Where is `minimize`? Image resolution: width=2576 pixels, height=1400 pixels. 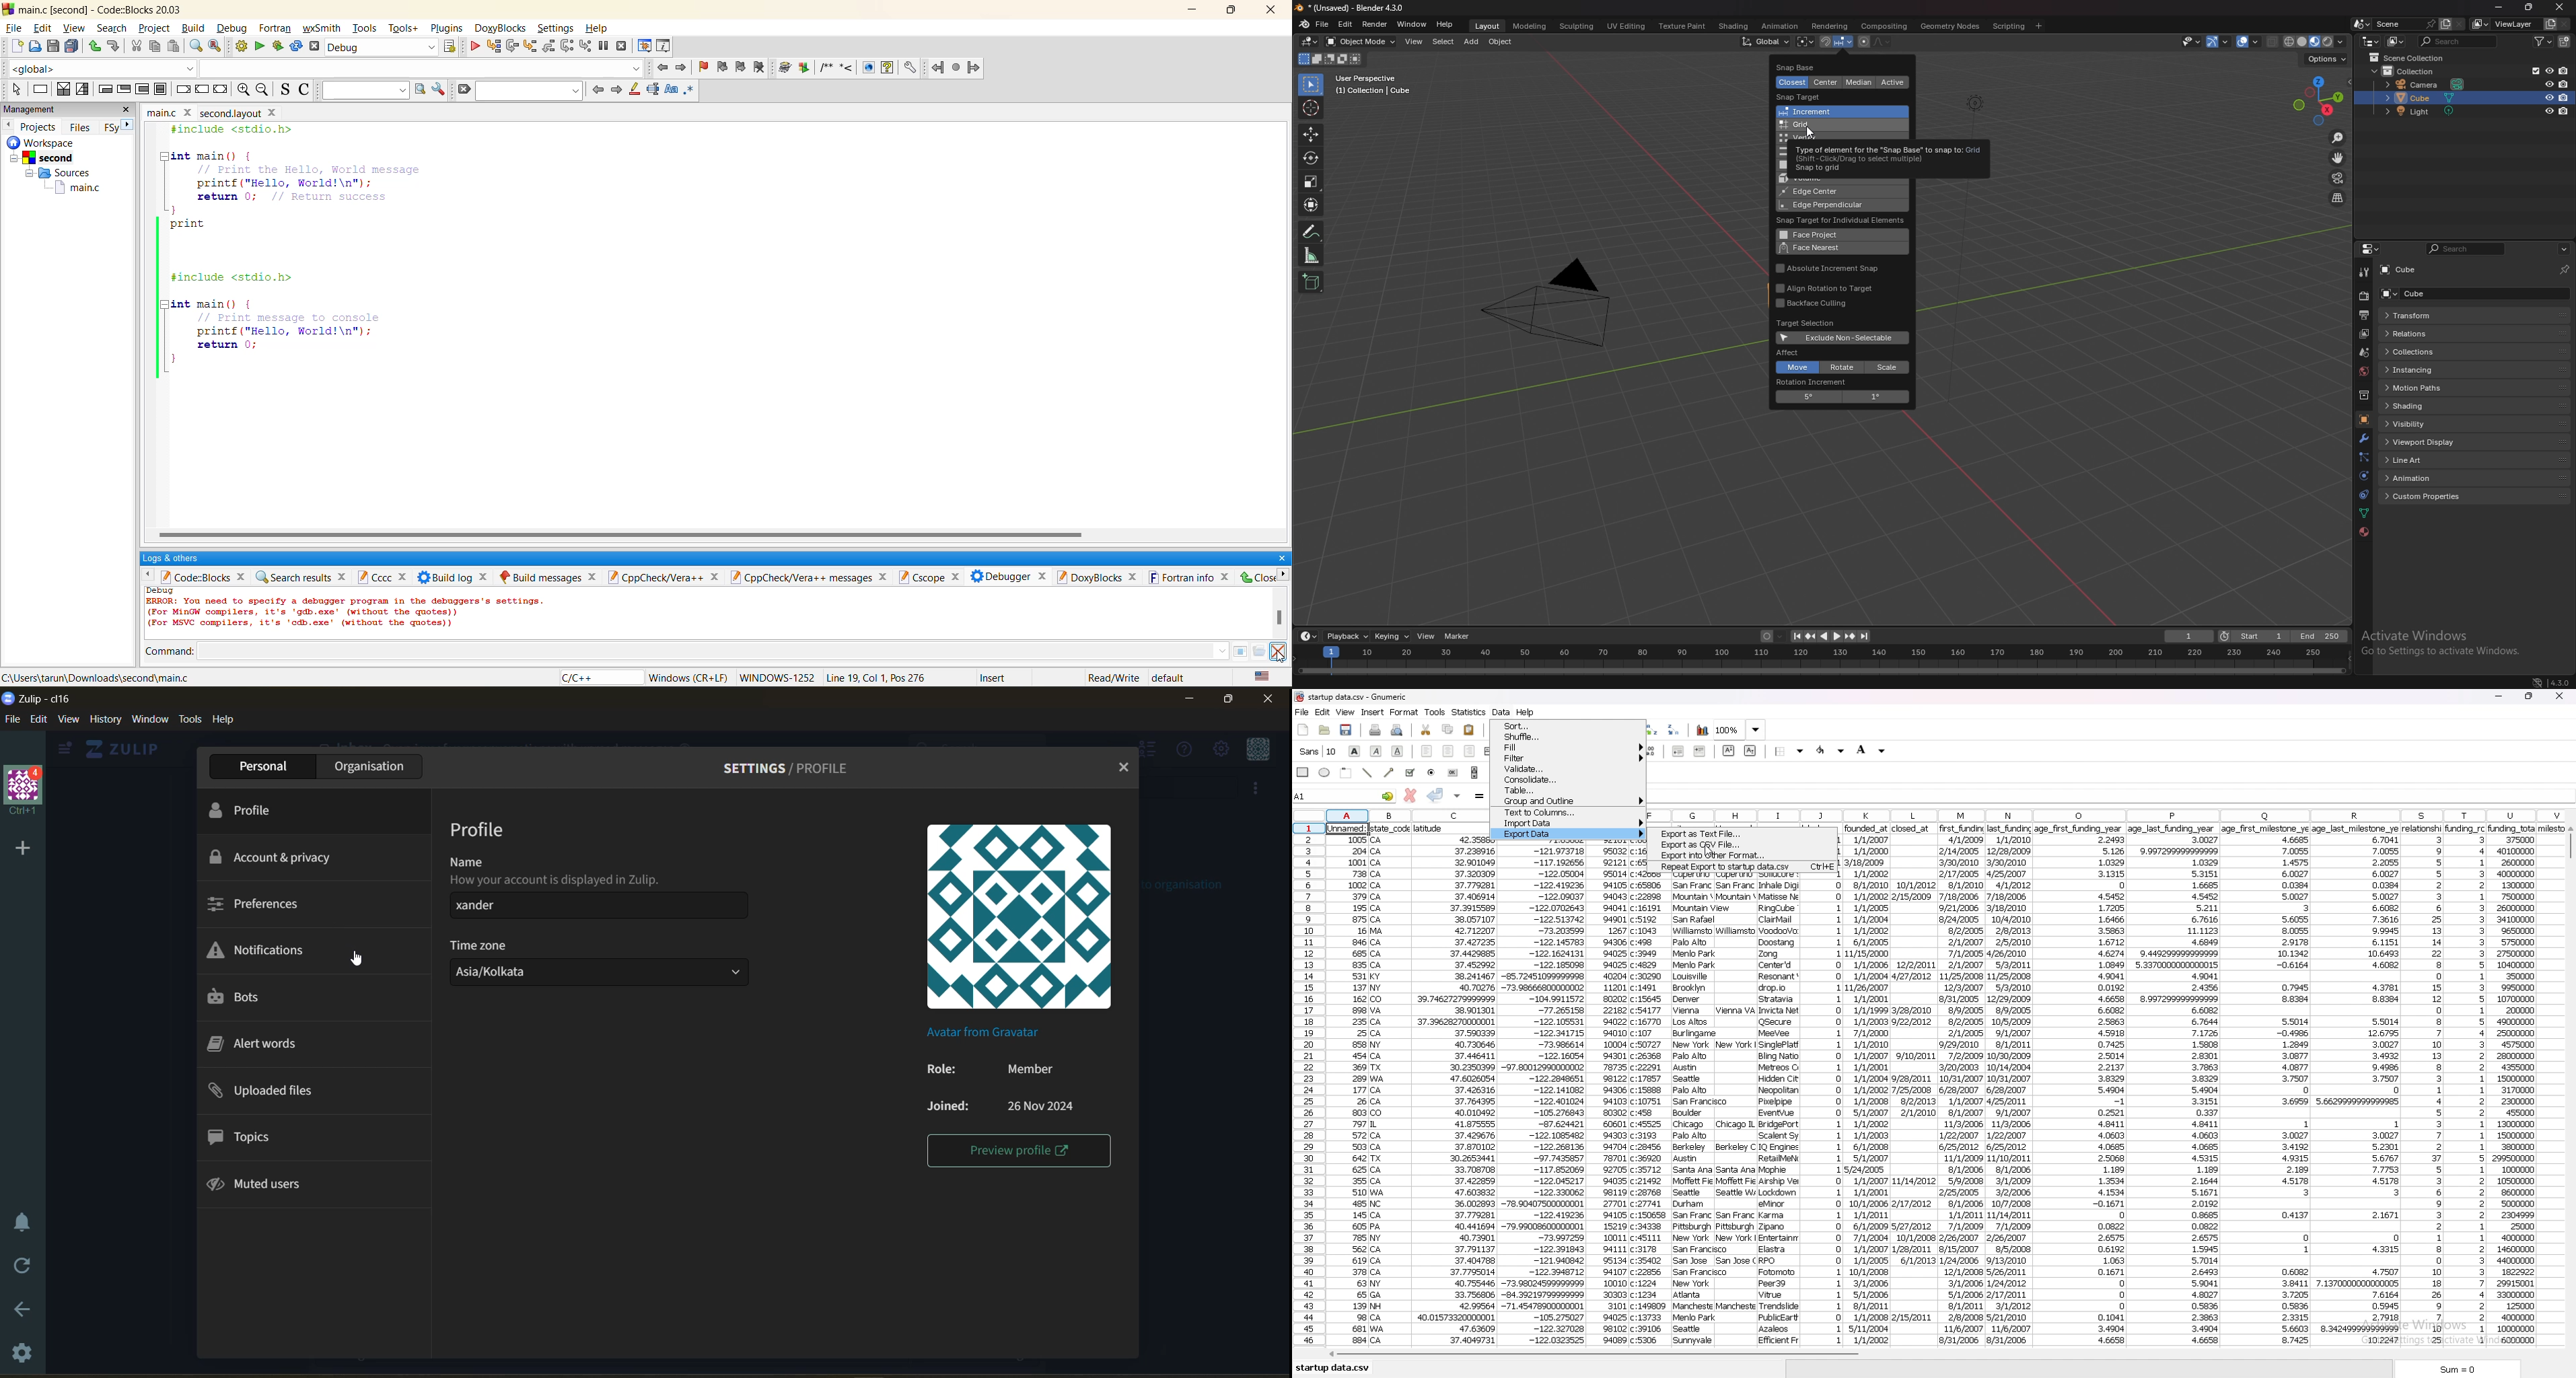 minimize is located at coordinates (2500, 696).